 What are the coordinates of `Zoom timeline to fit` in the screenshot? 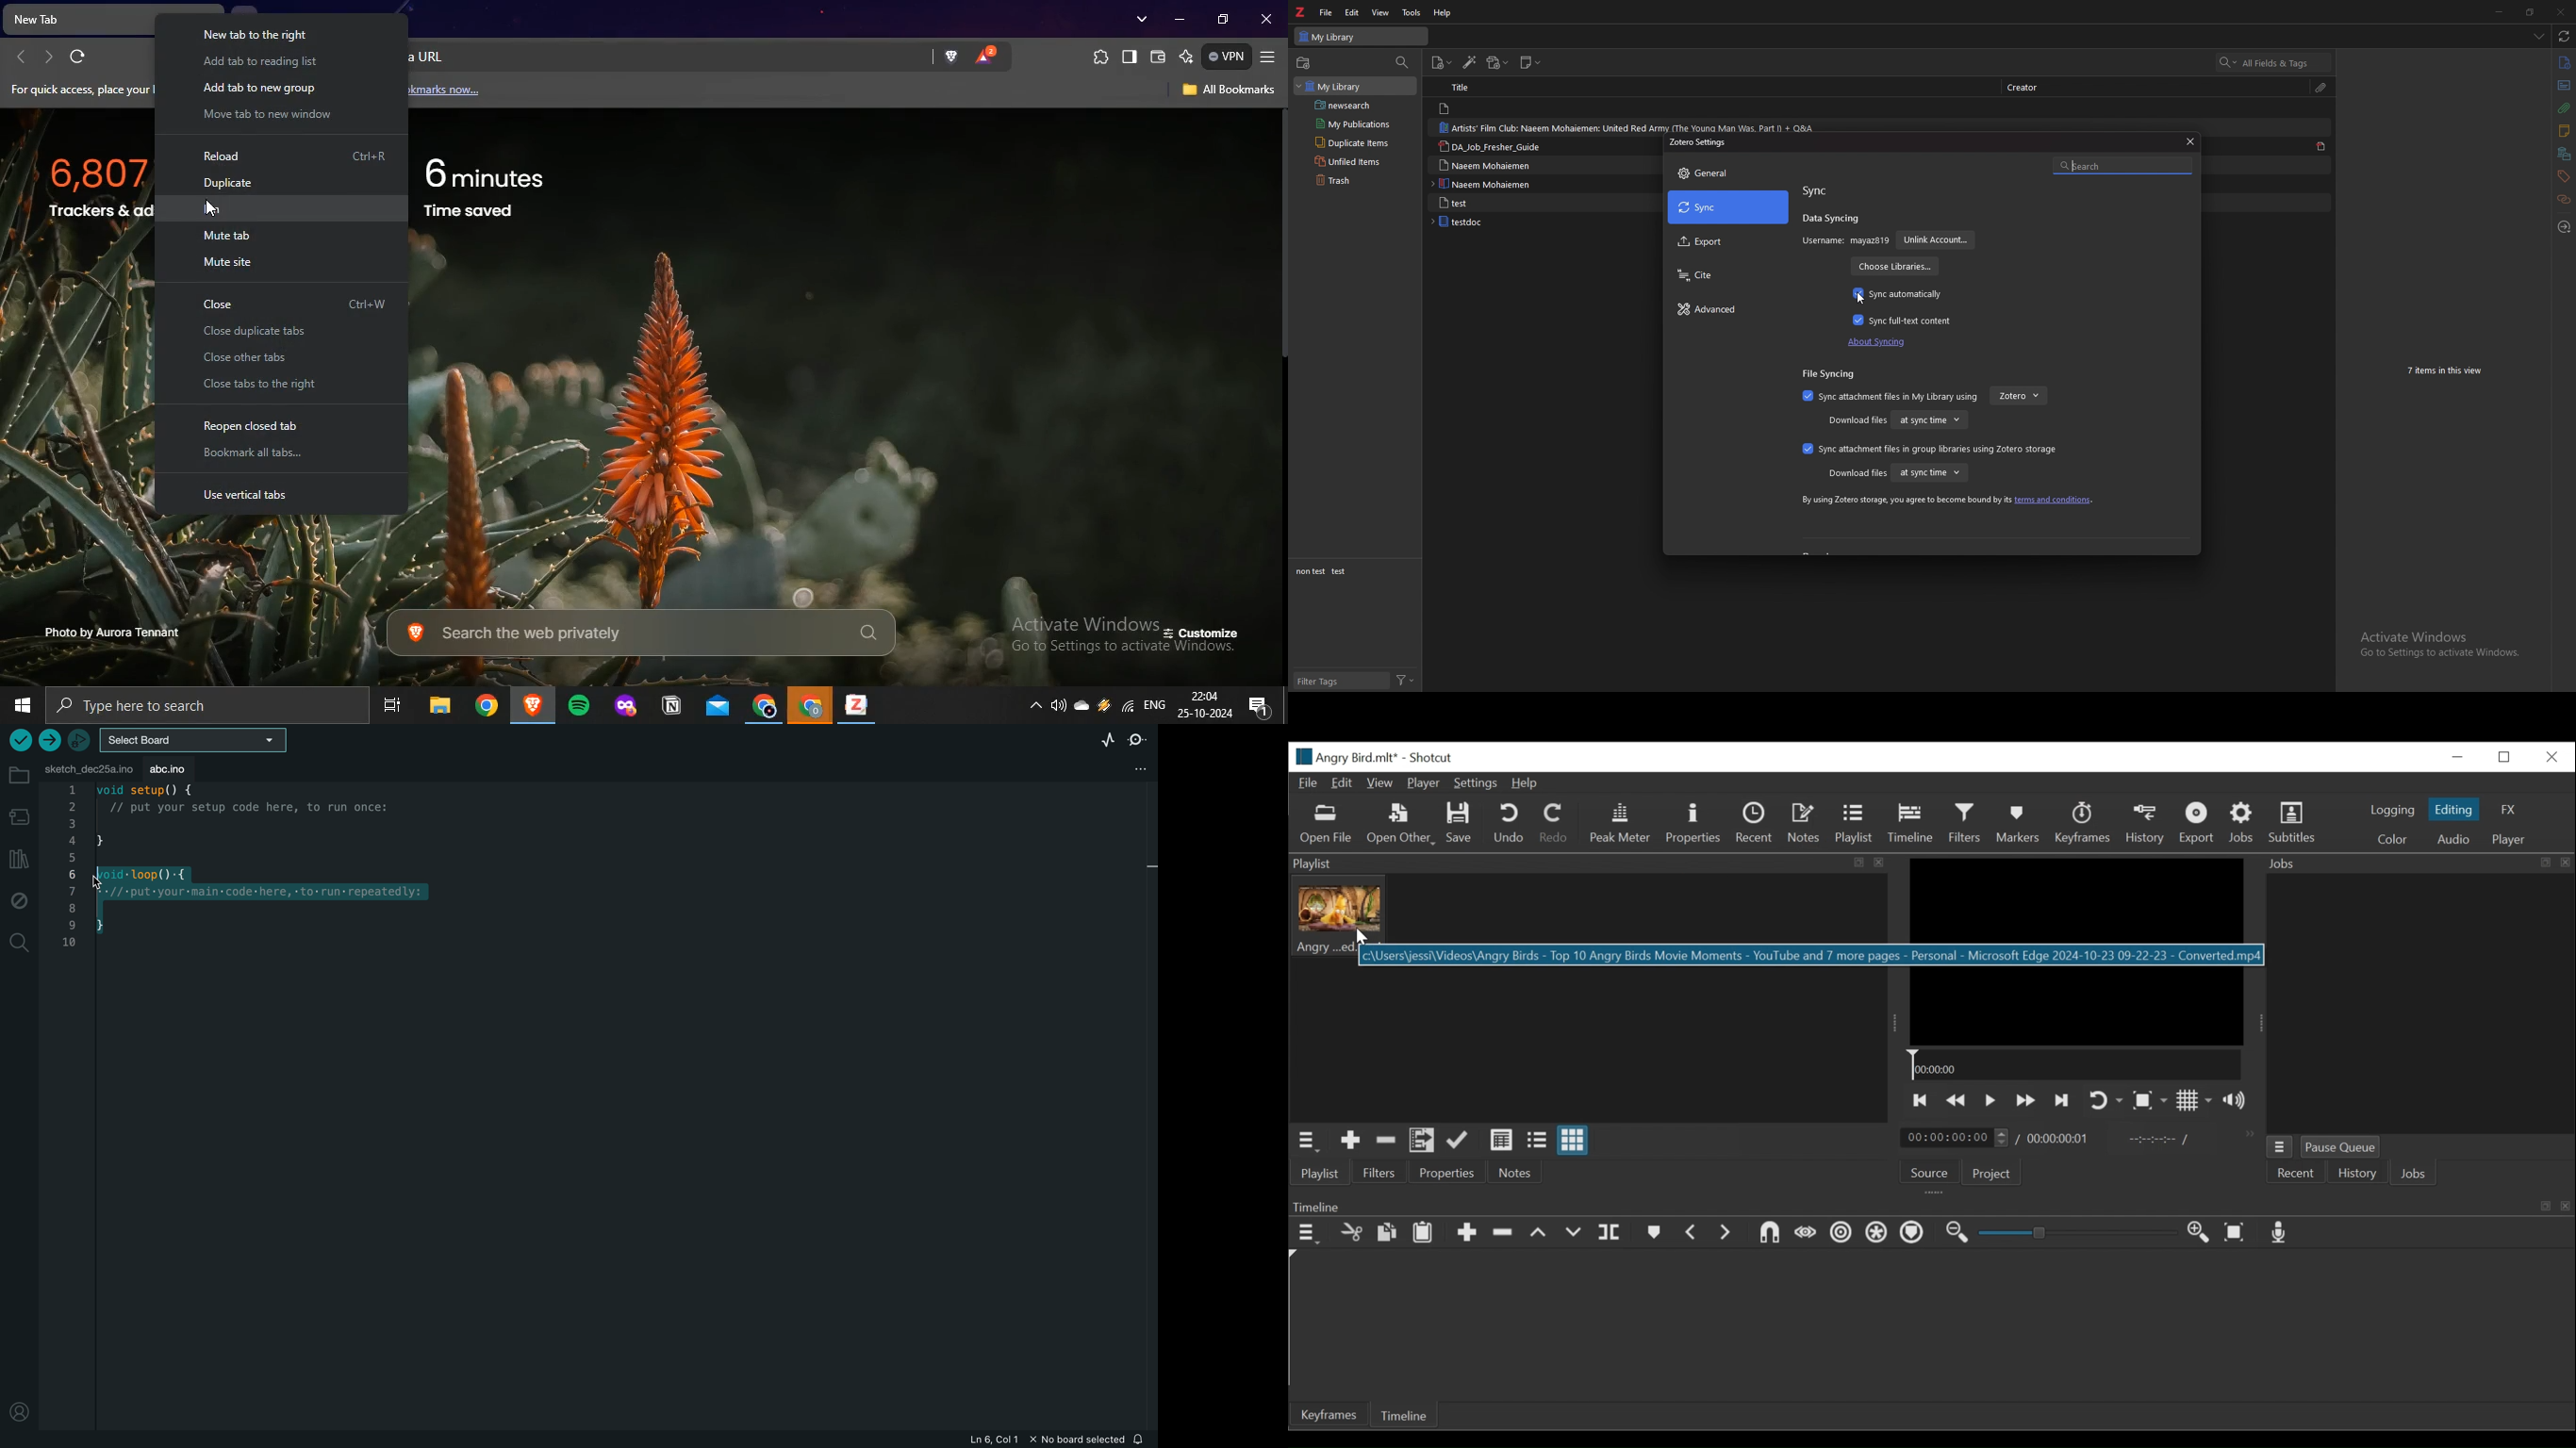 It's located at (2237, 1234).